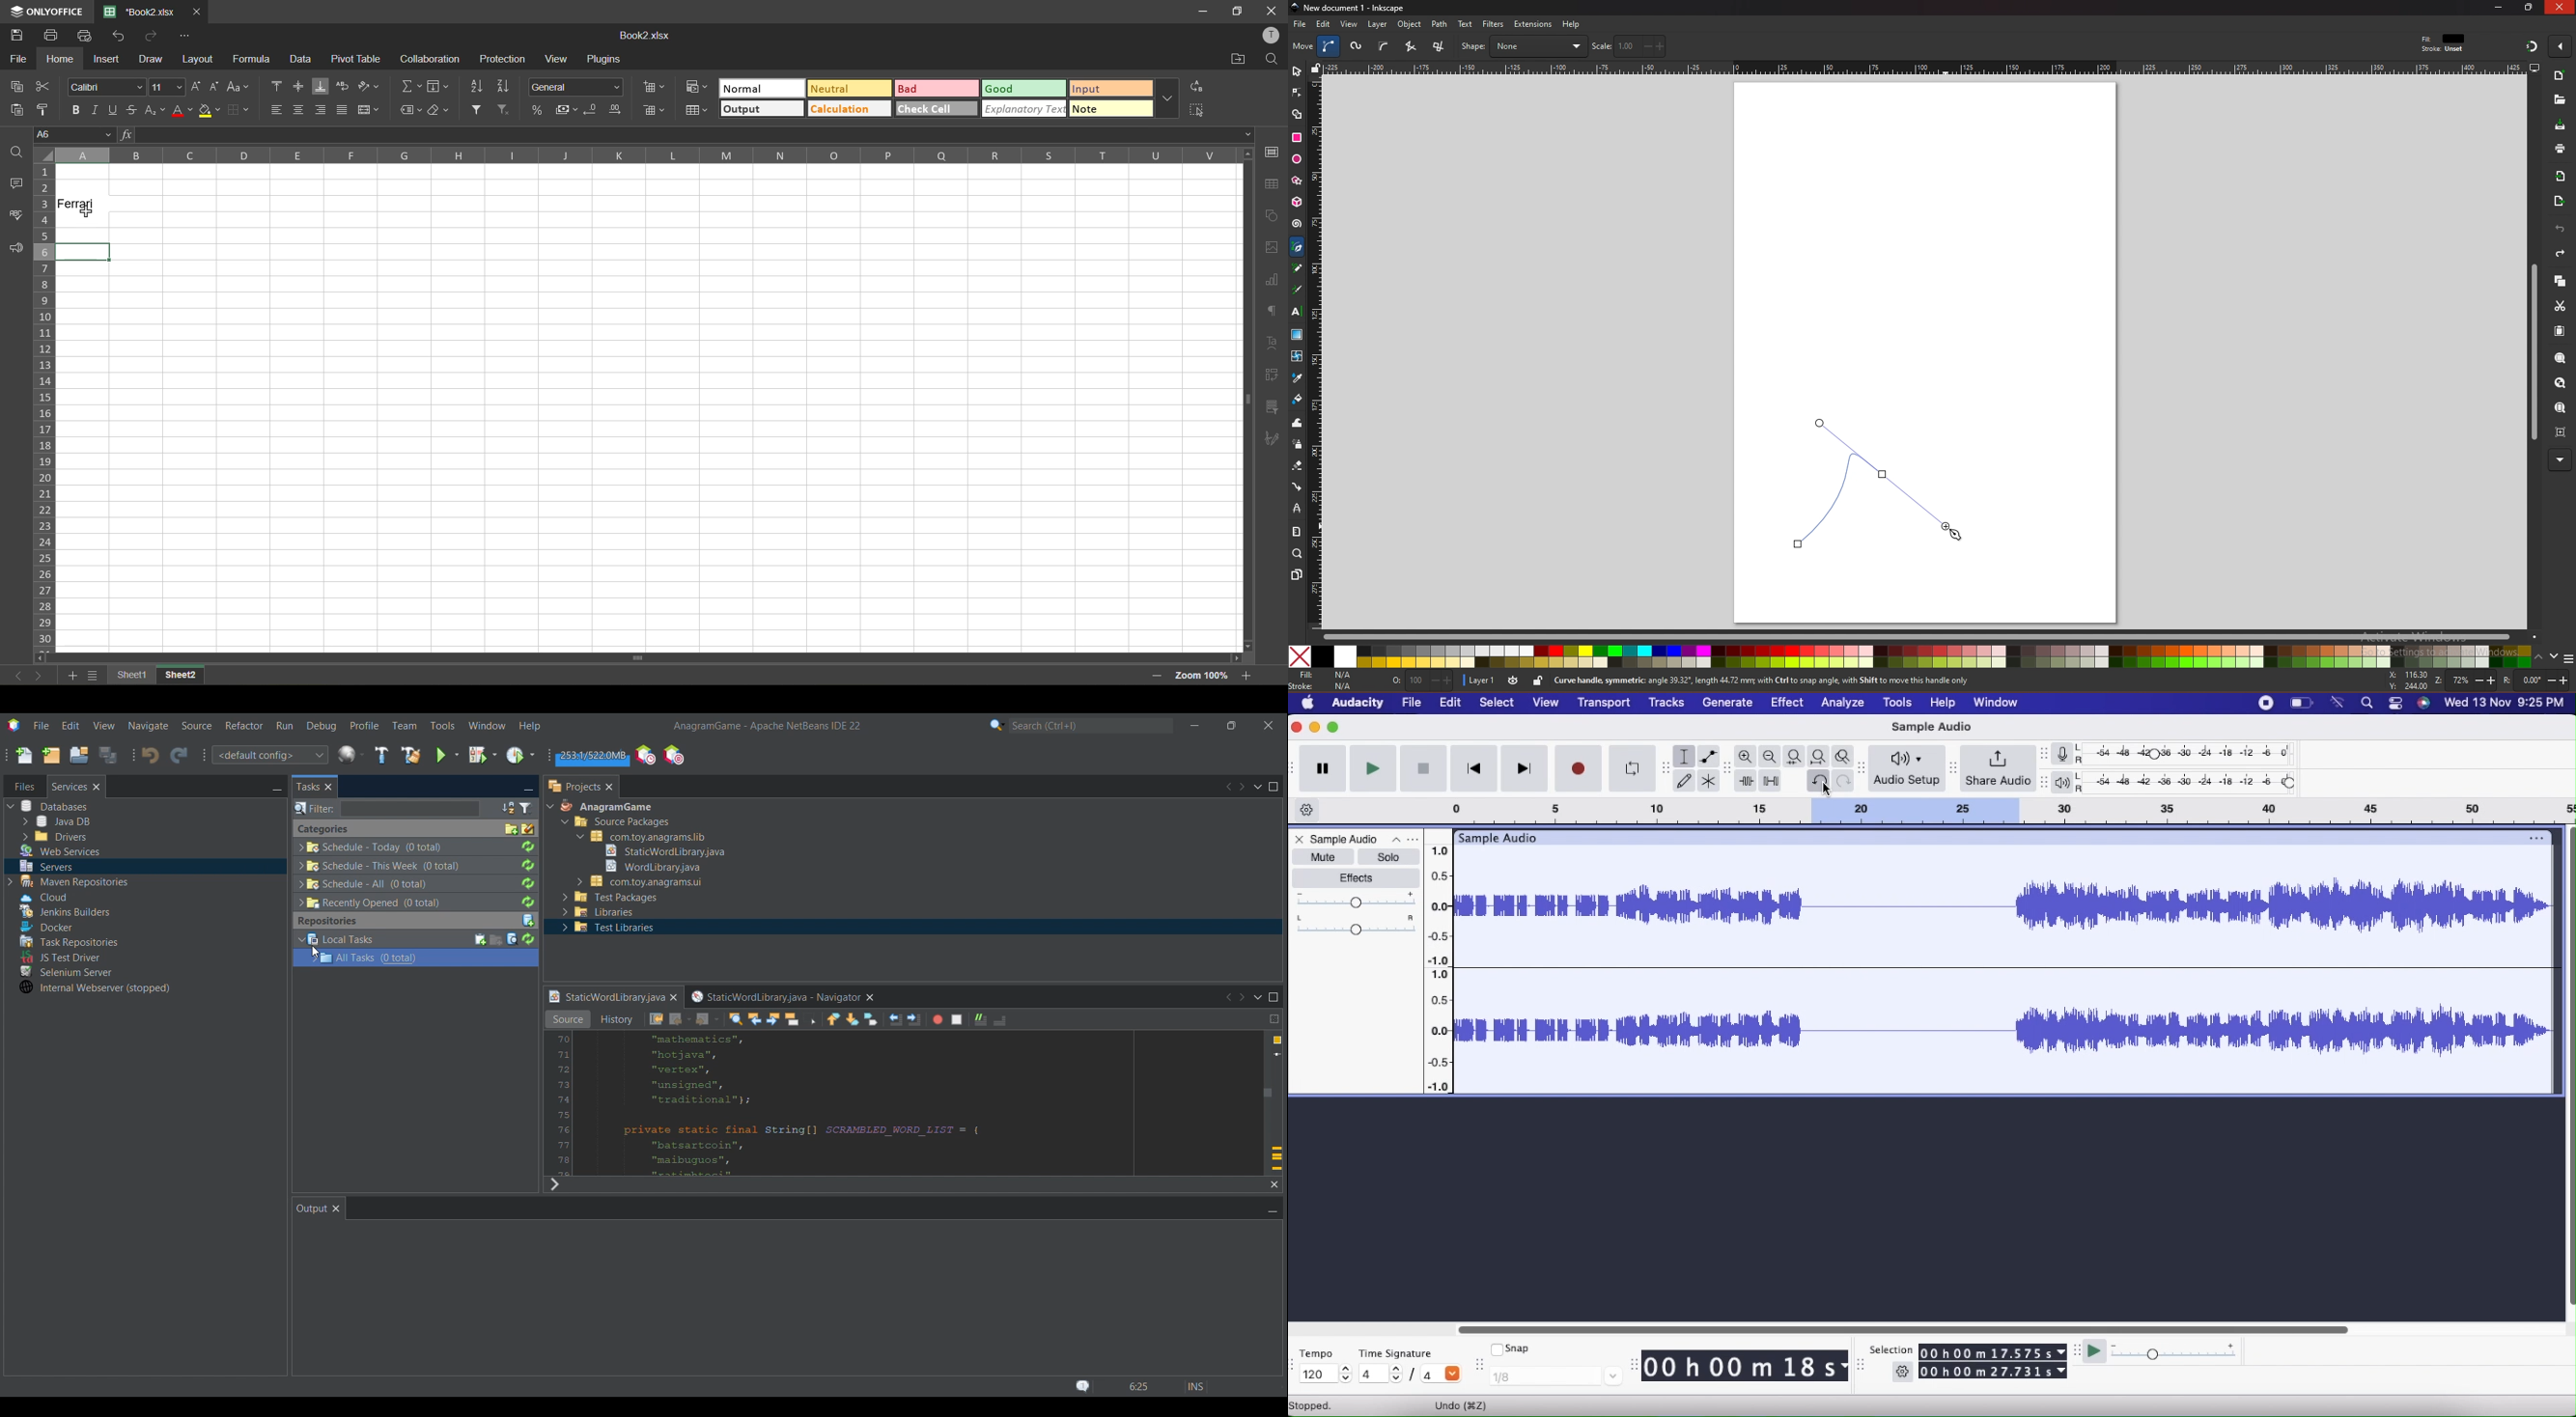  What do you see at coordinates (2339, 702) in the screenshot?
I see `wireless` at bounding box center [2339, 702].